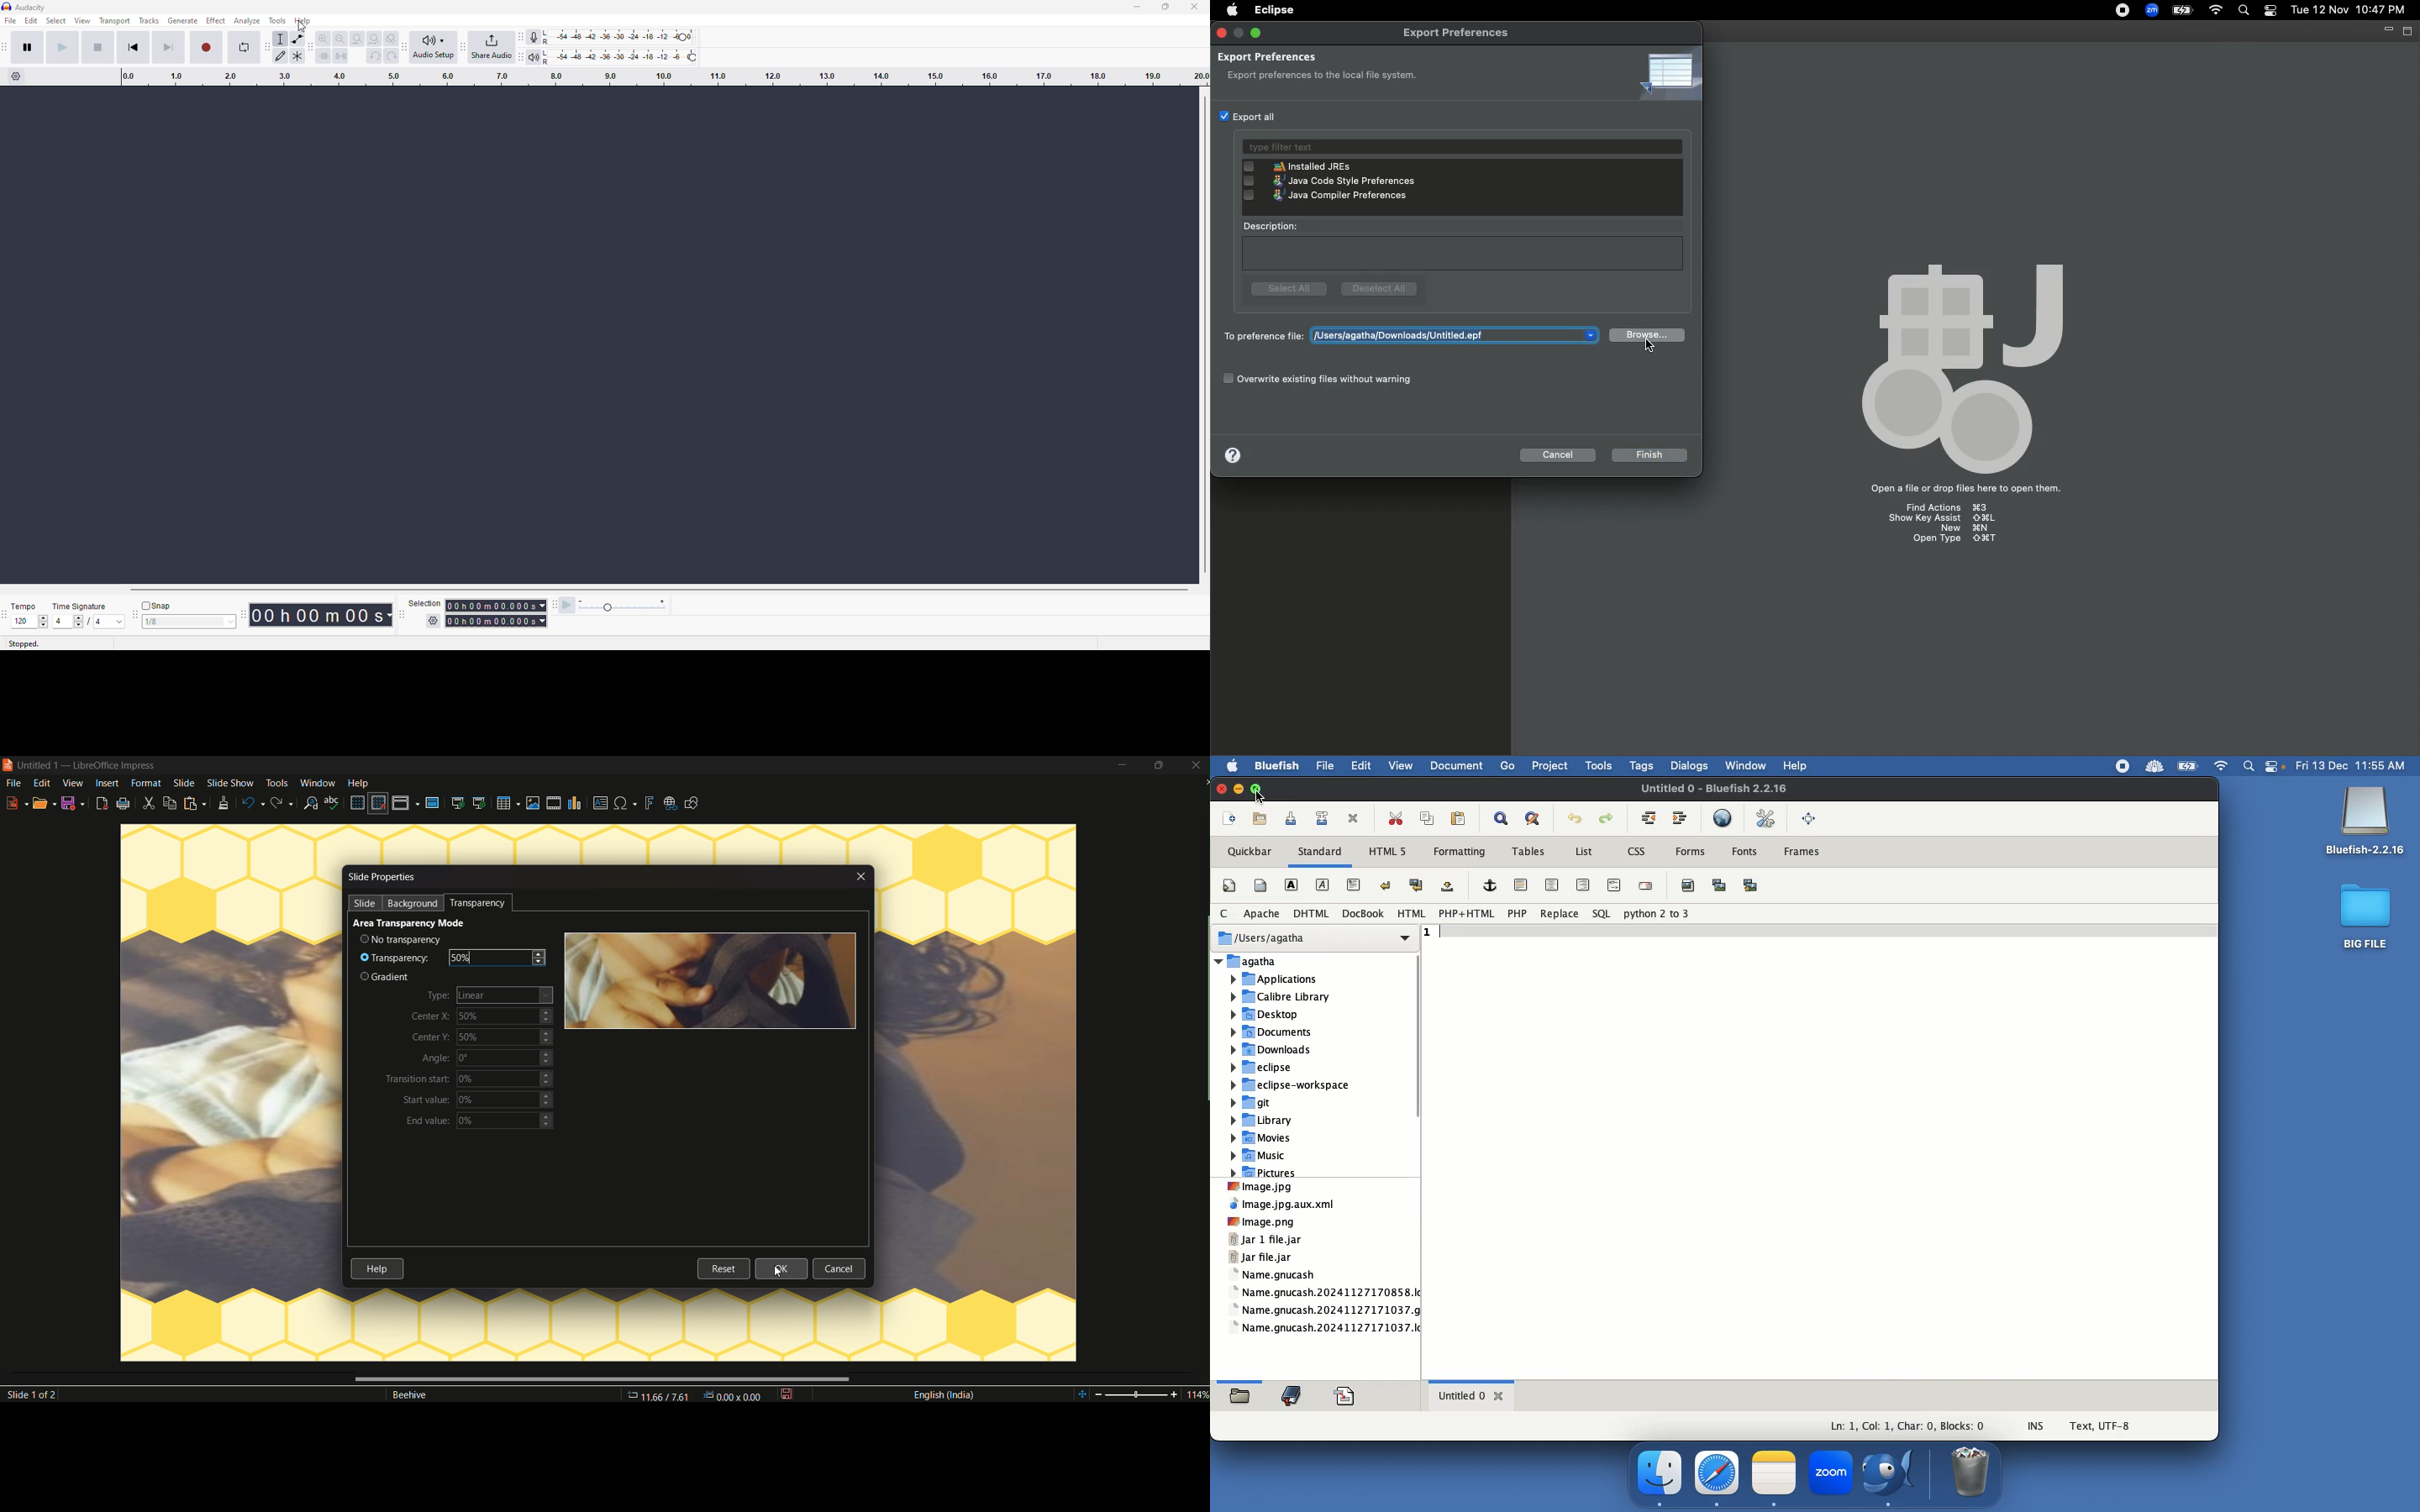 The width and height of the screenshot is (2436, 1512). I want to click on minimize, so click(1240, 789).